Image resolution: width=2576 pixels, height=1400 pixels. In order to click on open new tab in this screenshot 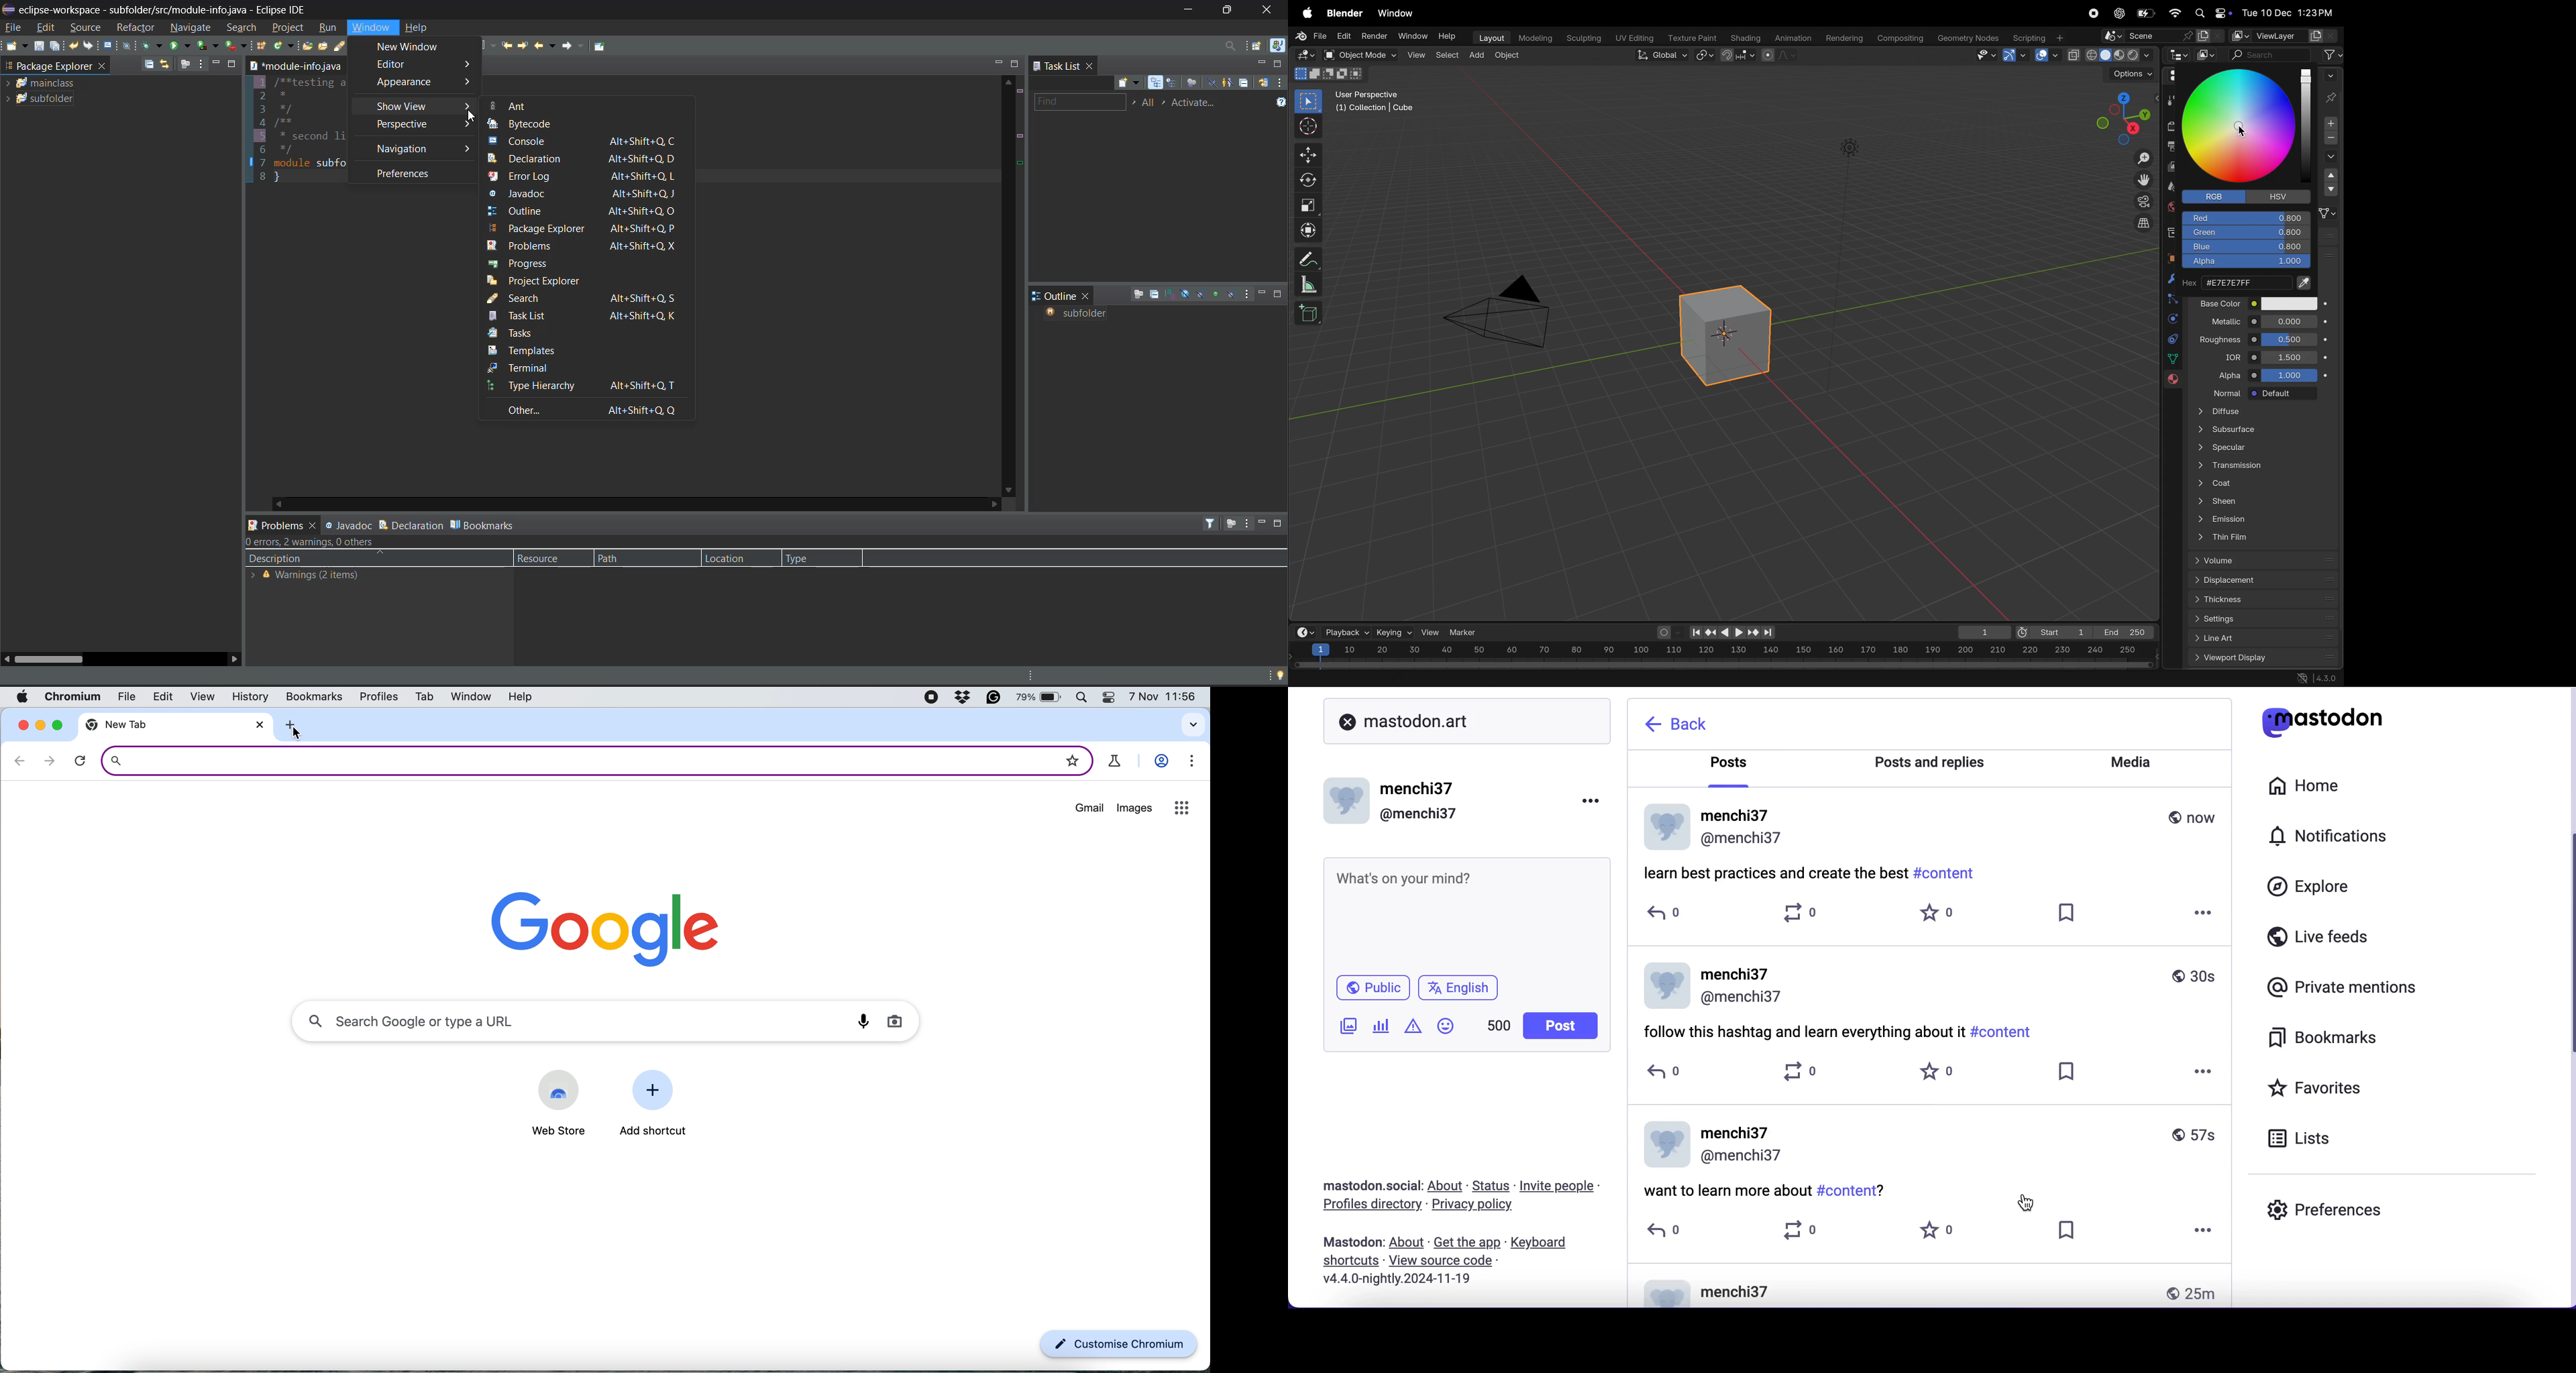, I will do `click(296, 724)`.